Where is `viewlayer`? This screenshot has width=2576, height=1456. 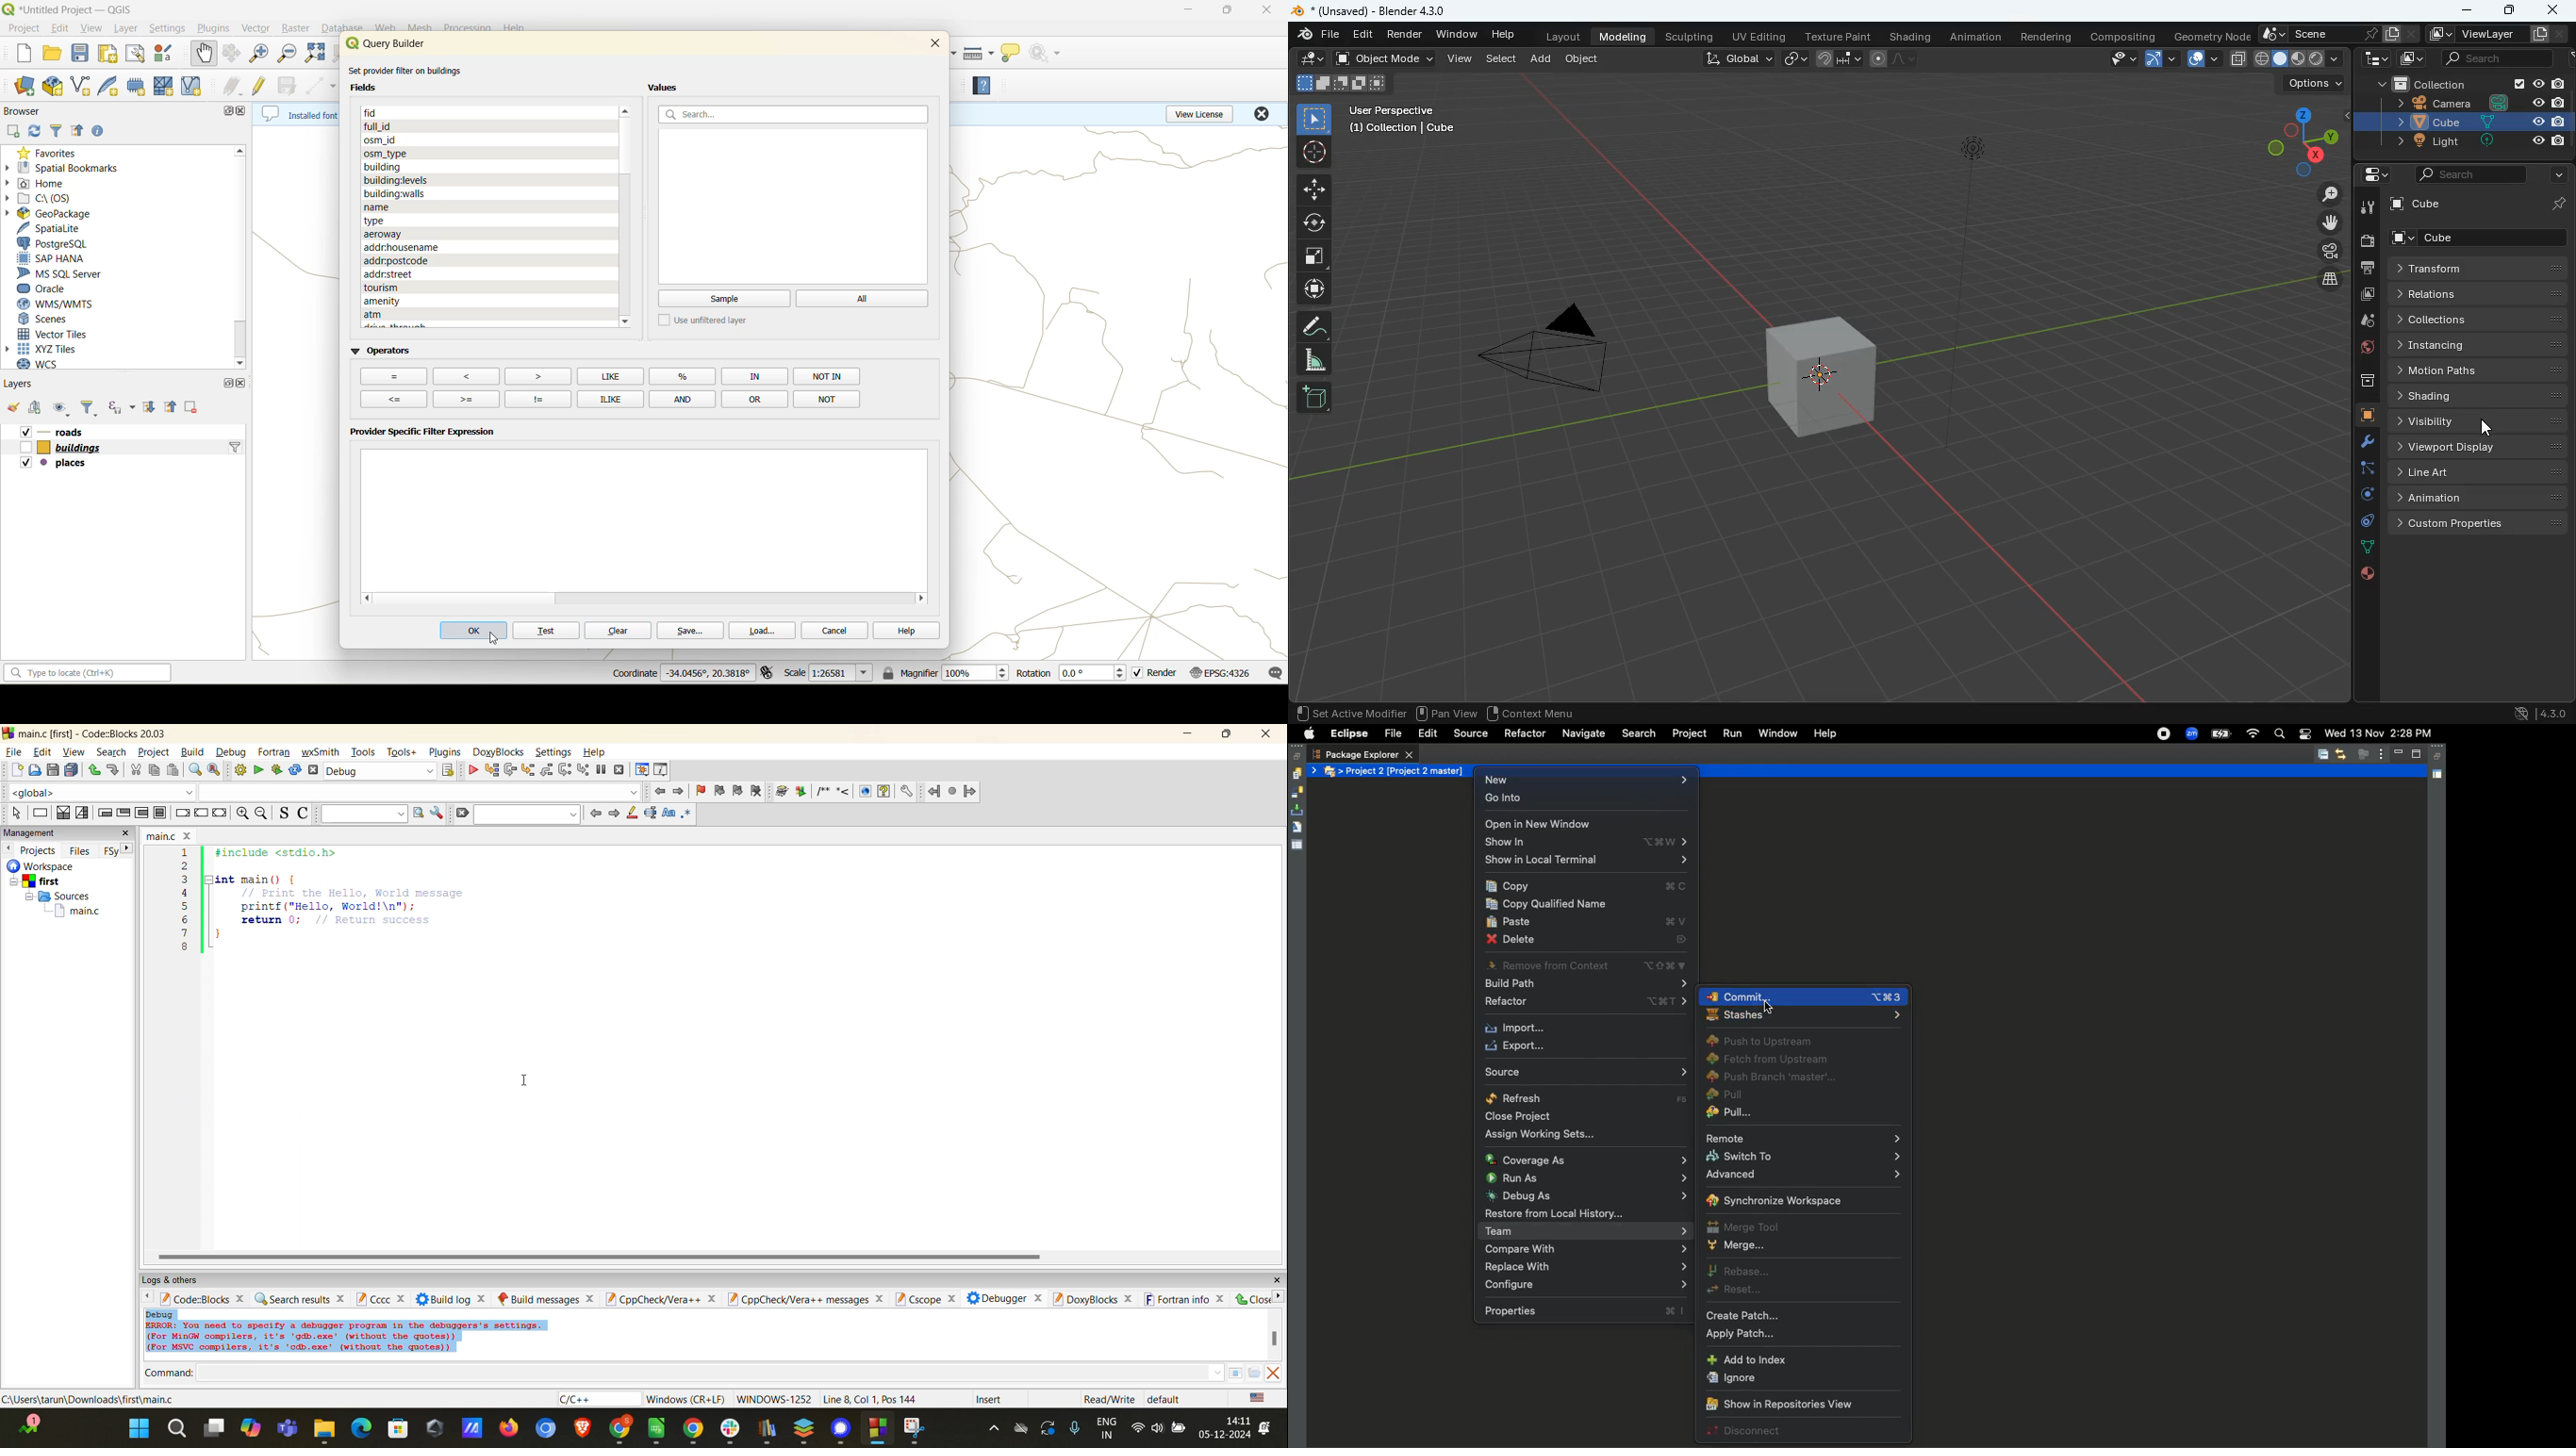
viewlayer is located at coordinates (2495, 34).